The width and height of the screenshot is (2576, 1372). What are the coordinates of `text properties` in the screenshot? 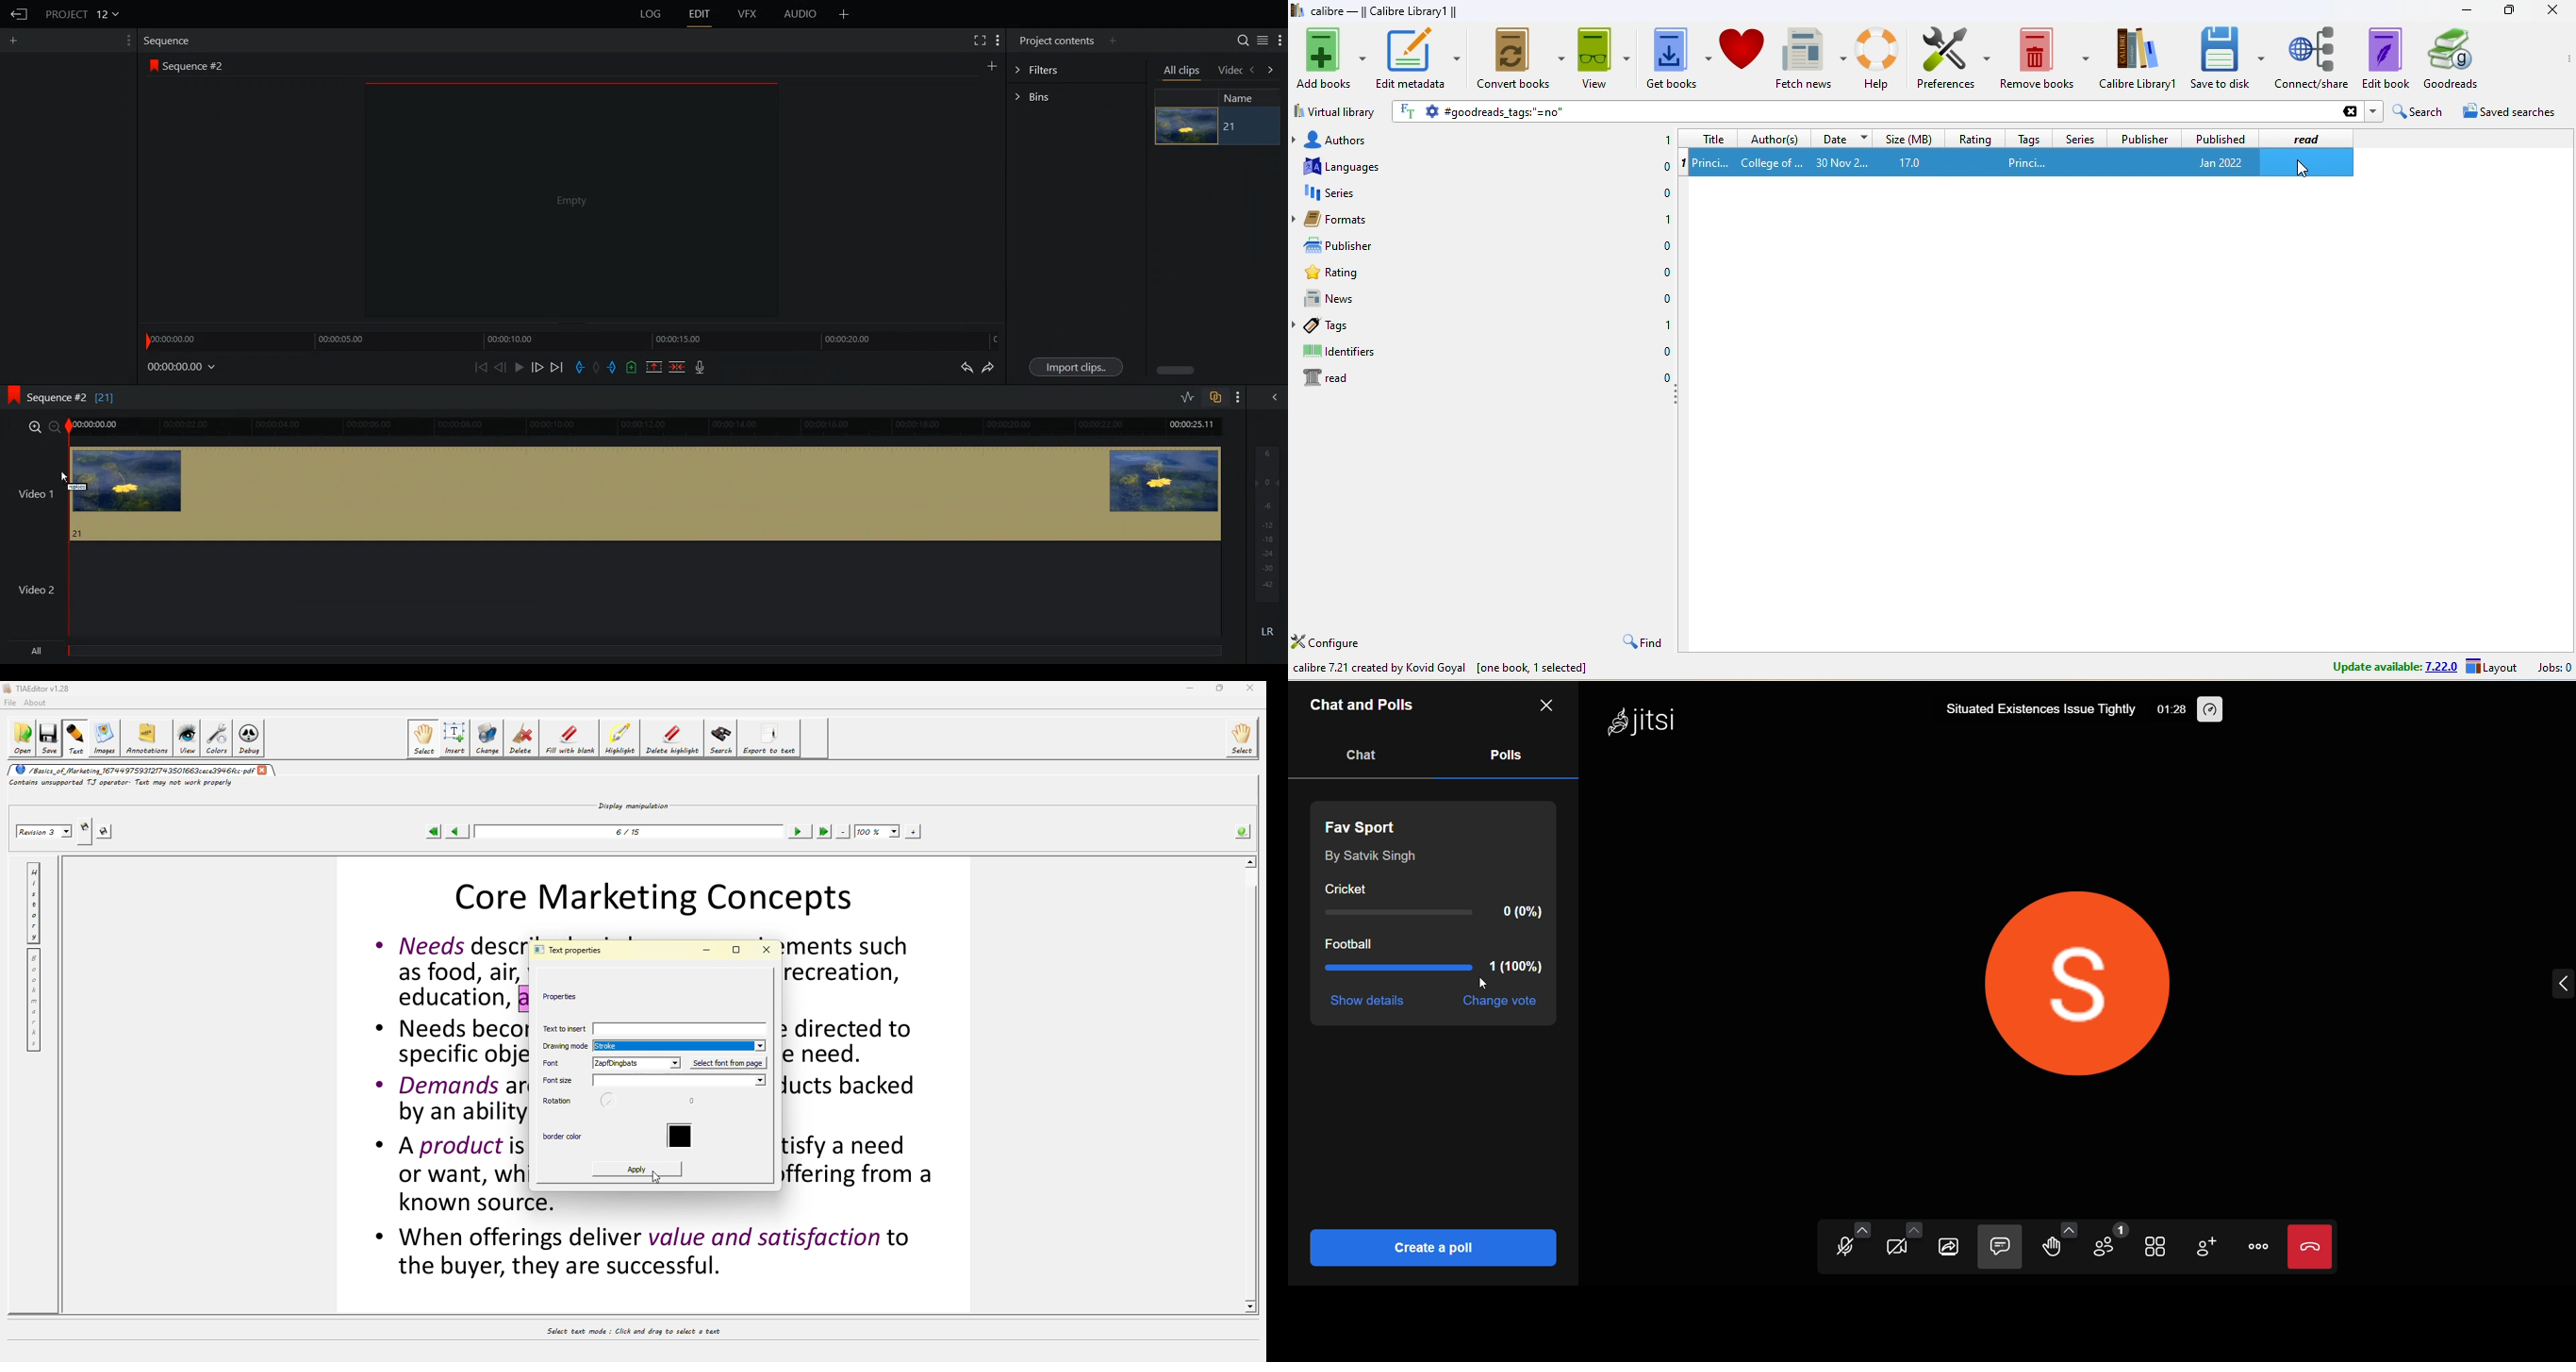 It's located at (573, 949).